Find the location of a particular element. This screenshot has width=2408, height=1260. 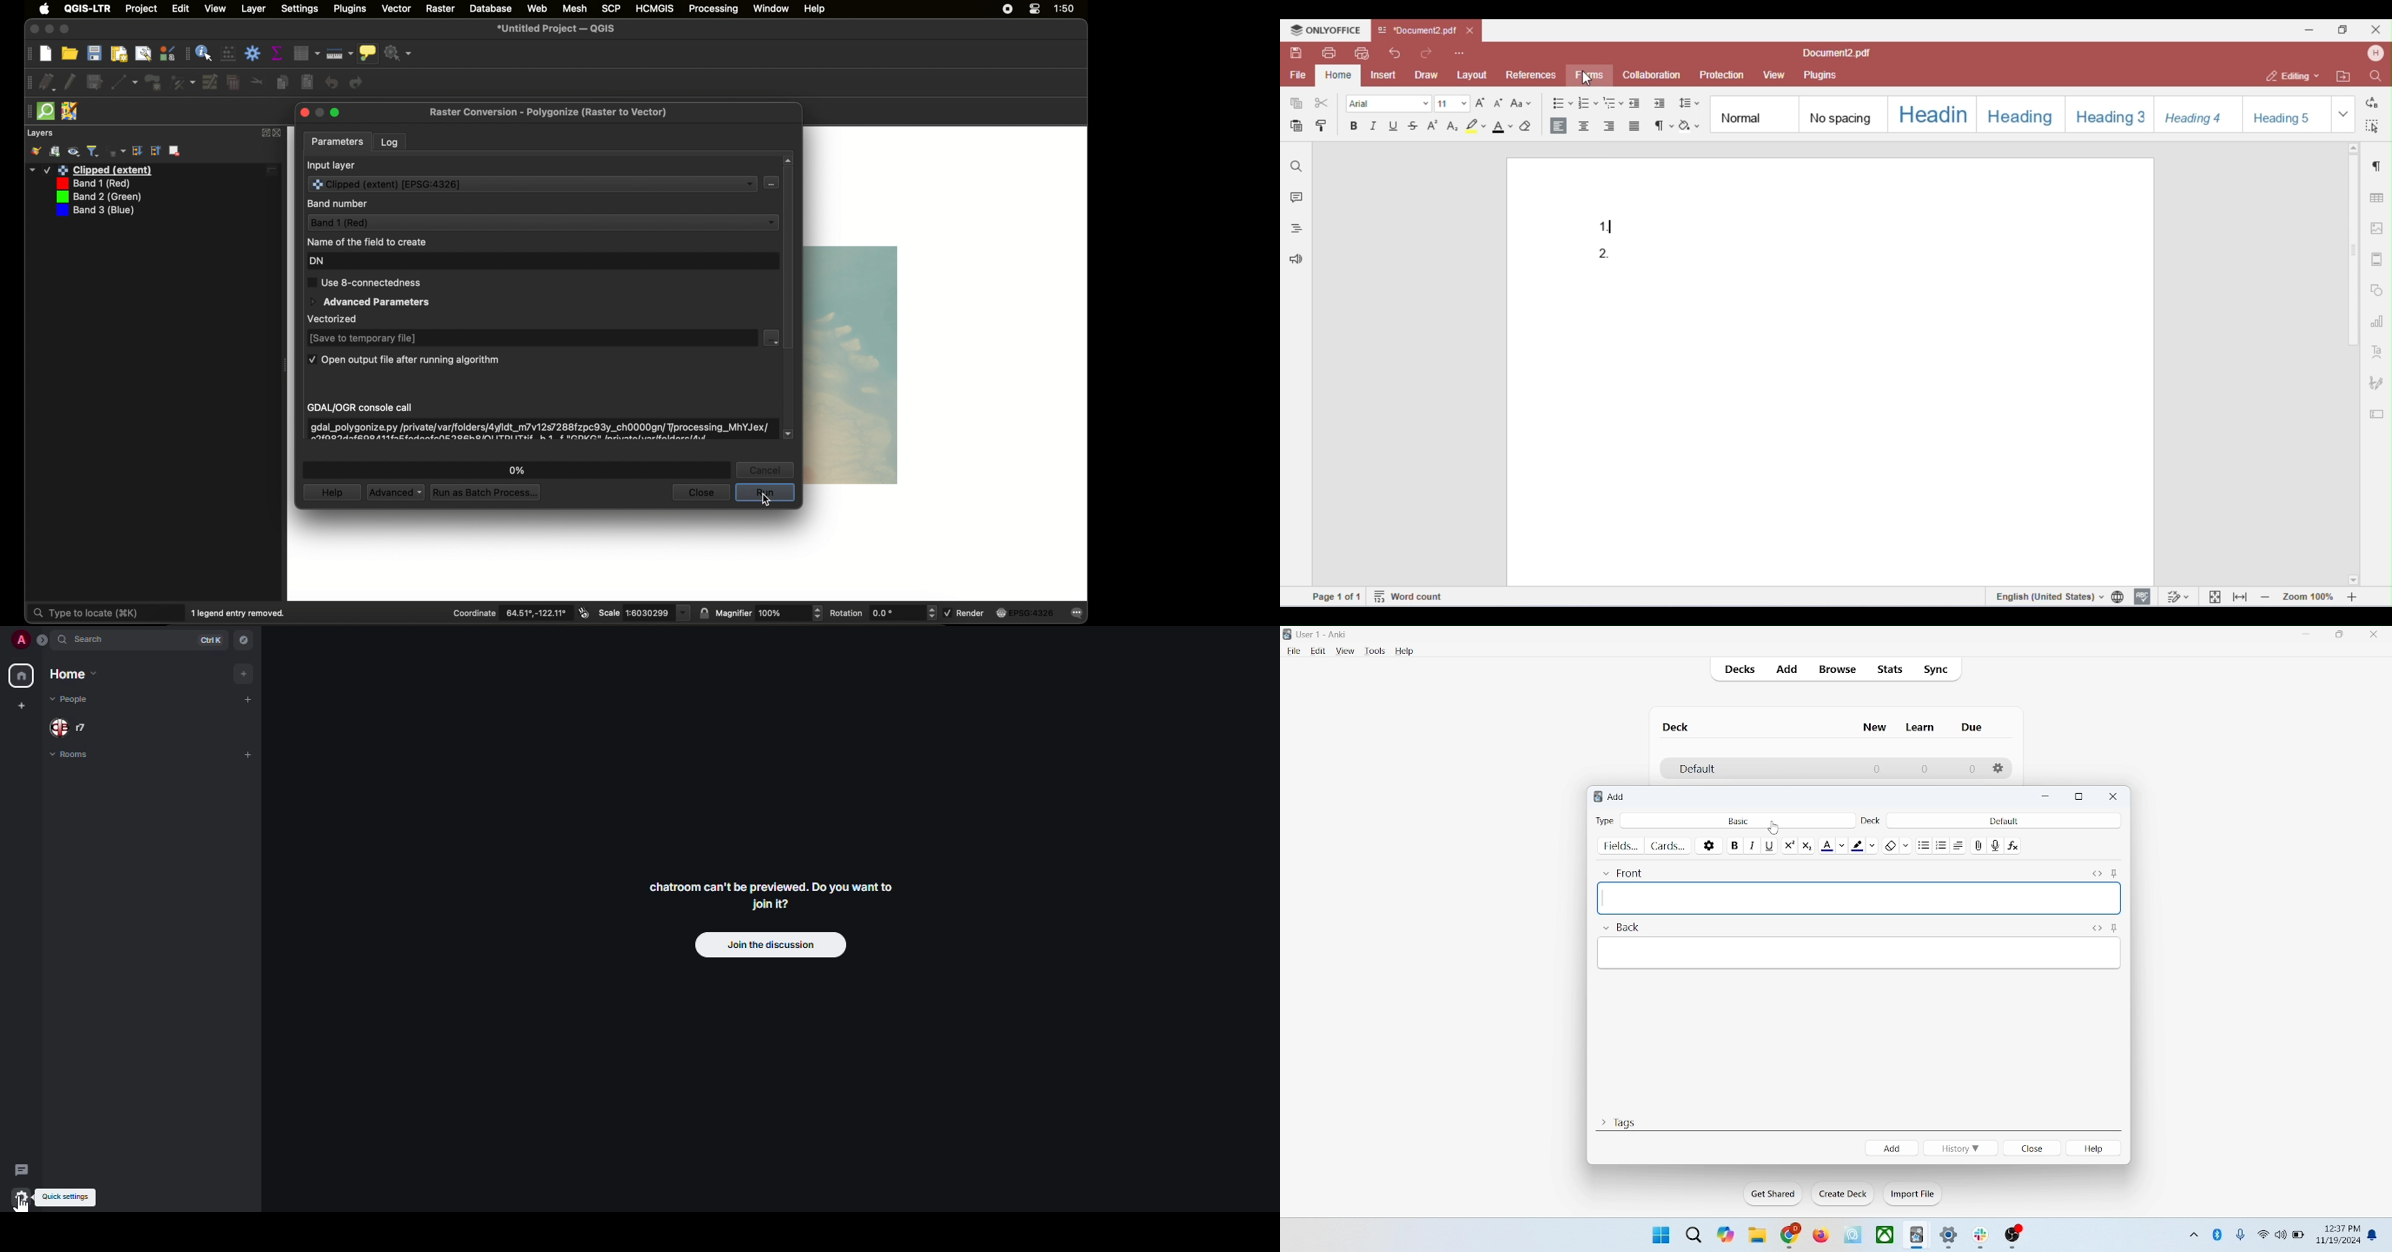

people is located at coordinates (69, 726).